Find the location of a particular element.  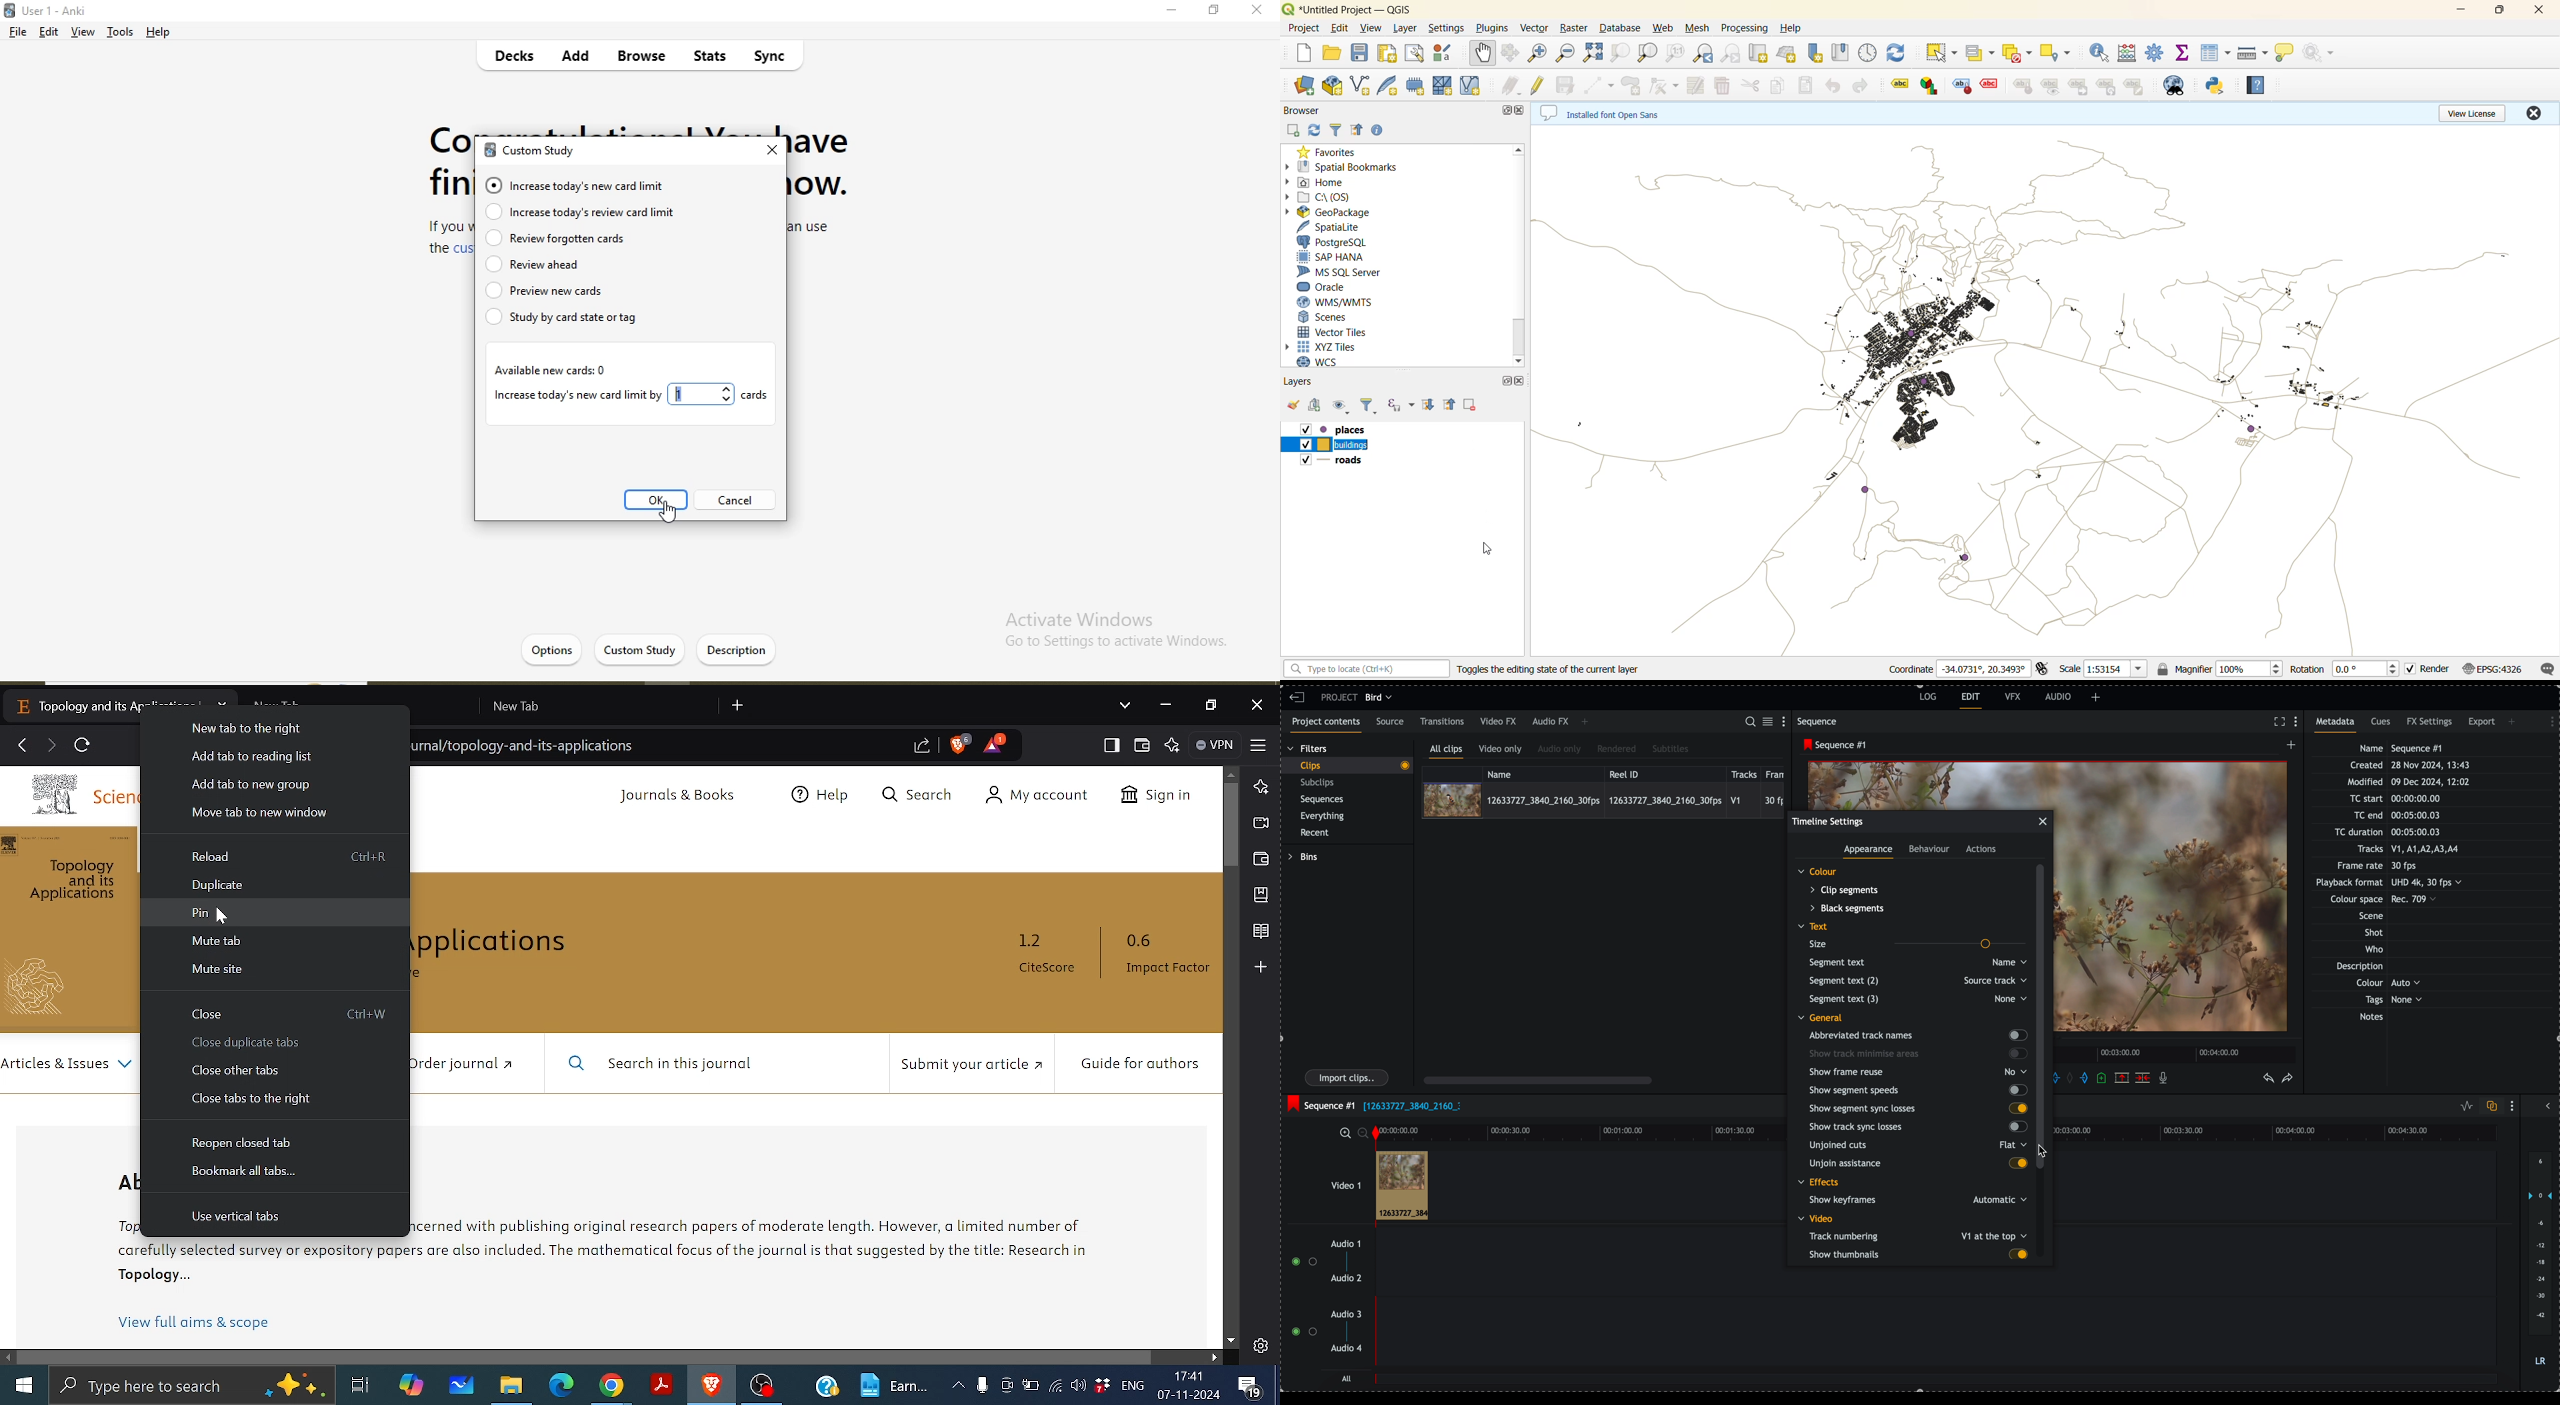

bins is located at coordinates (1302, 857).